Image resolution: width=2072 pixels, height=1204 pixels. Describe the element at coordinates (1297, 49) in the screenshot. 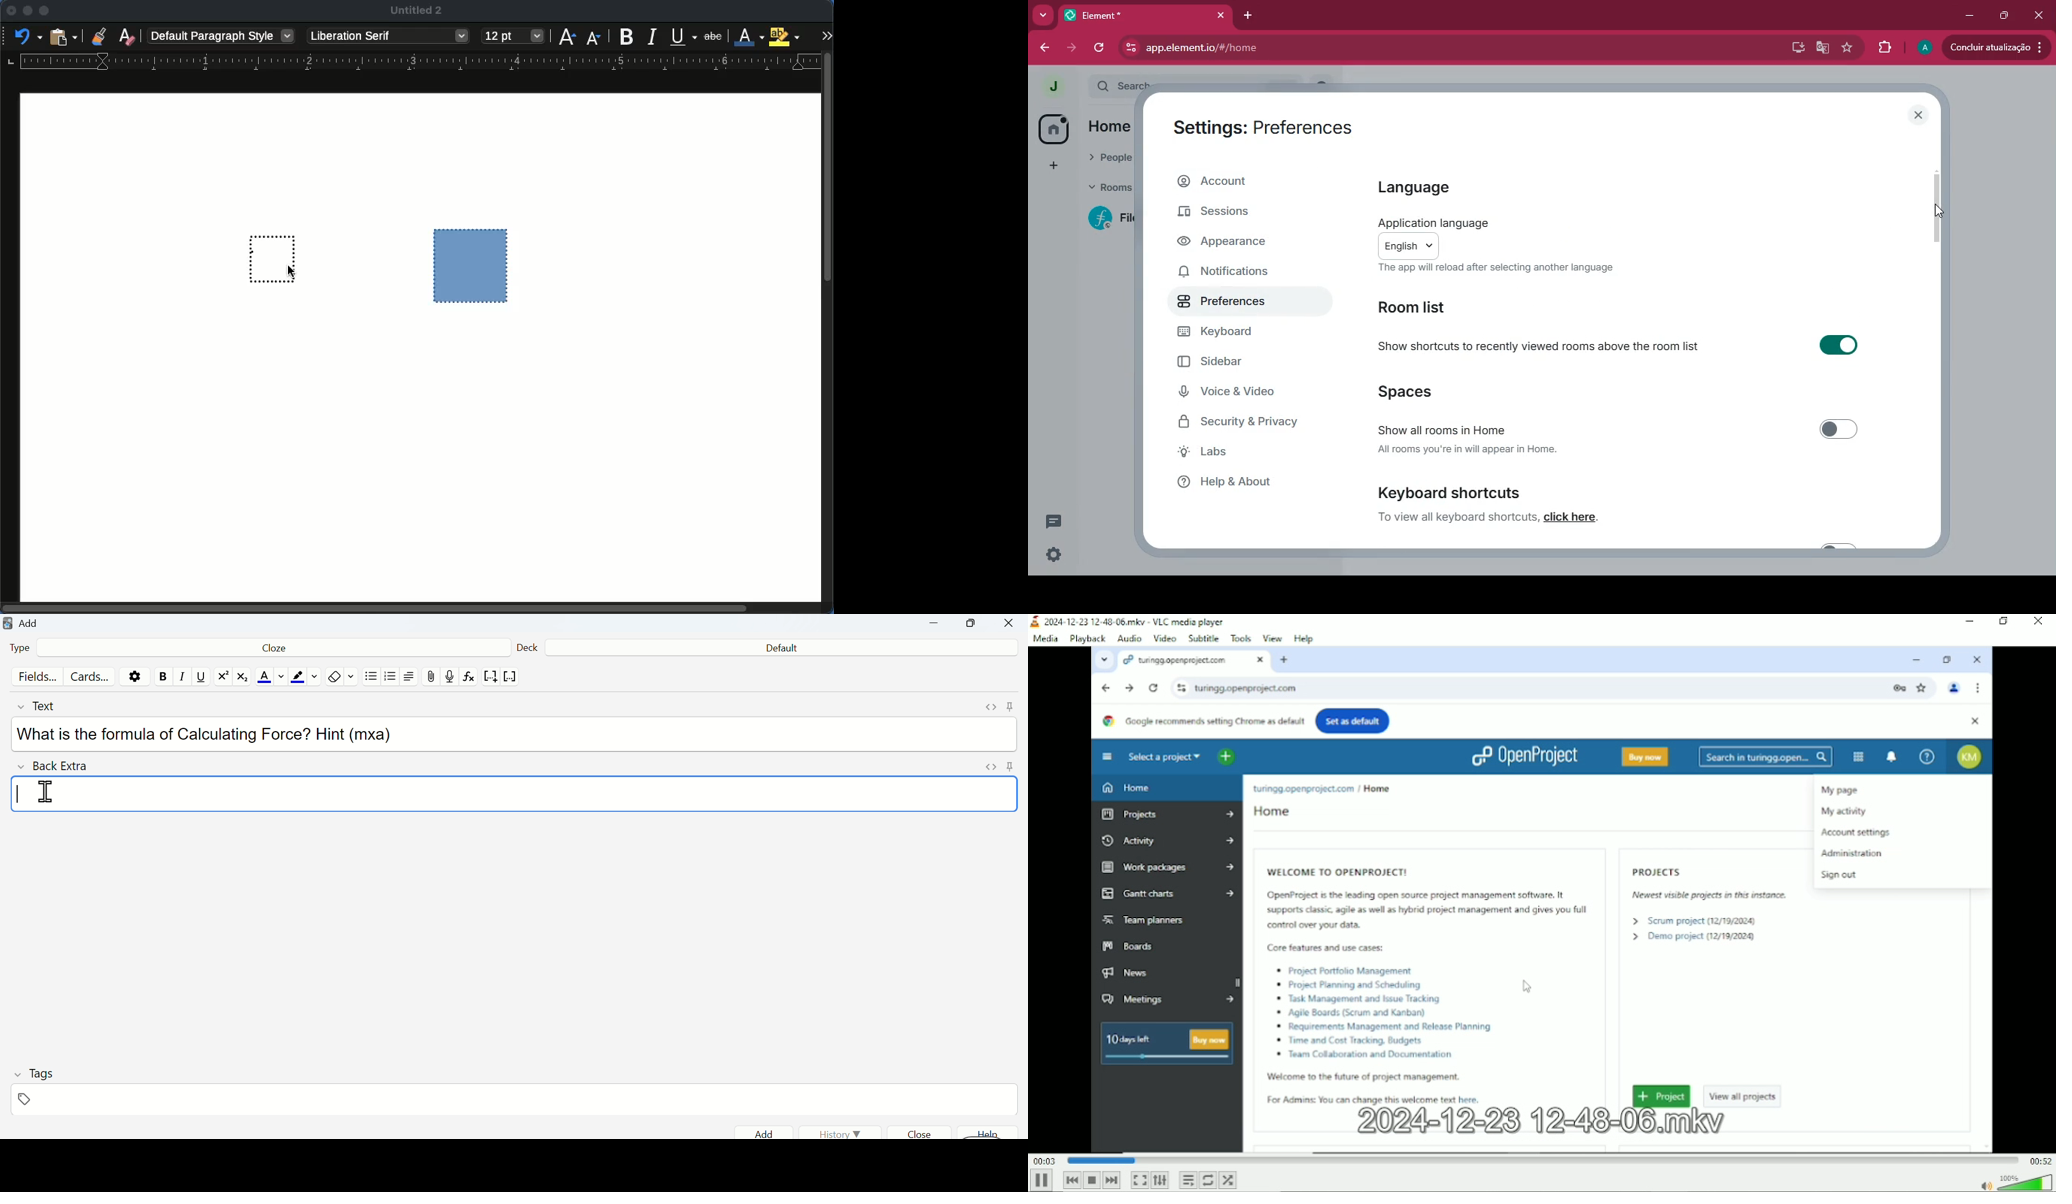

I see `app.element.io/#/home` at that location.